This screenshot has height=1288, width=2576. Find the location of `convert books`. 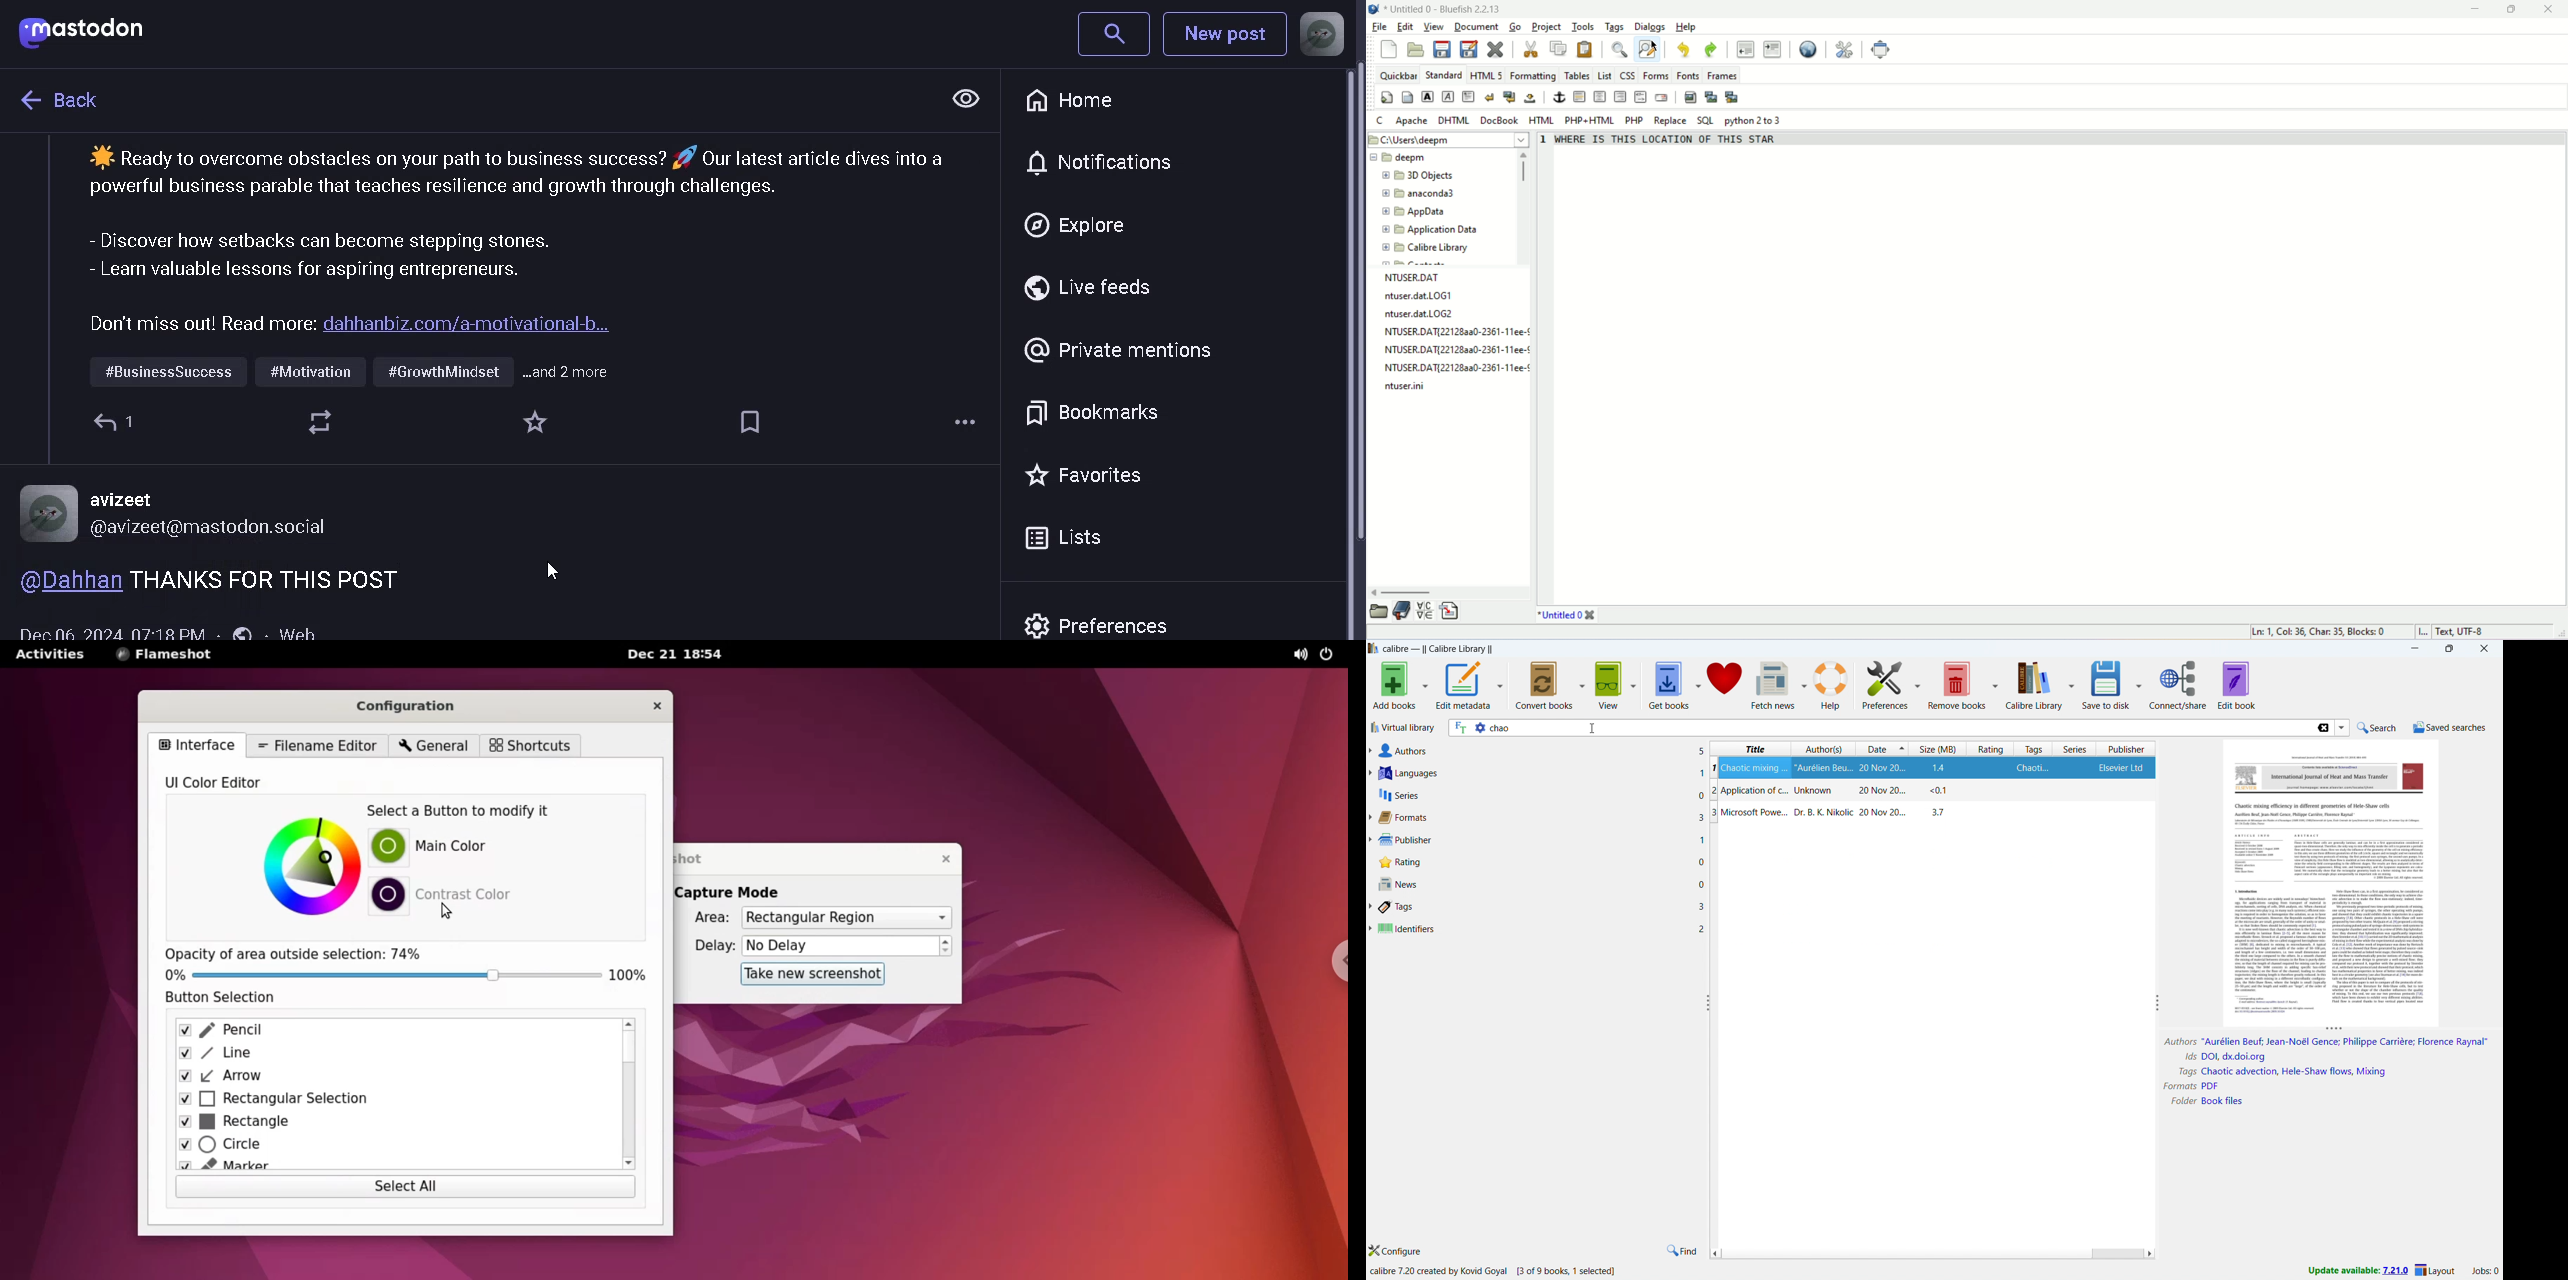

convert books is located at coordinates (1545, 684).